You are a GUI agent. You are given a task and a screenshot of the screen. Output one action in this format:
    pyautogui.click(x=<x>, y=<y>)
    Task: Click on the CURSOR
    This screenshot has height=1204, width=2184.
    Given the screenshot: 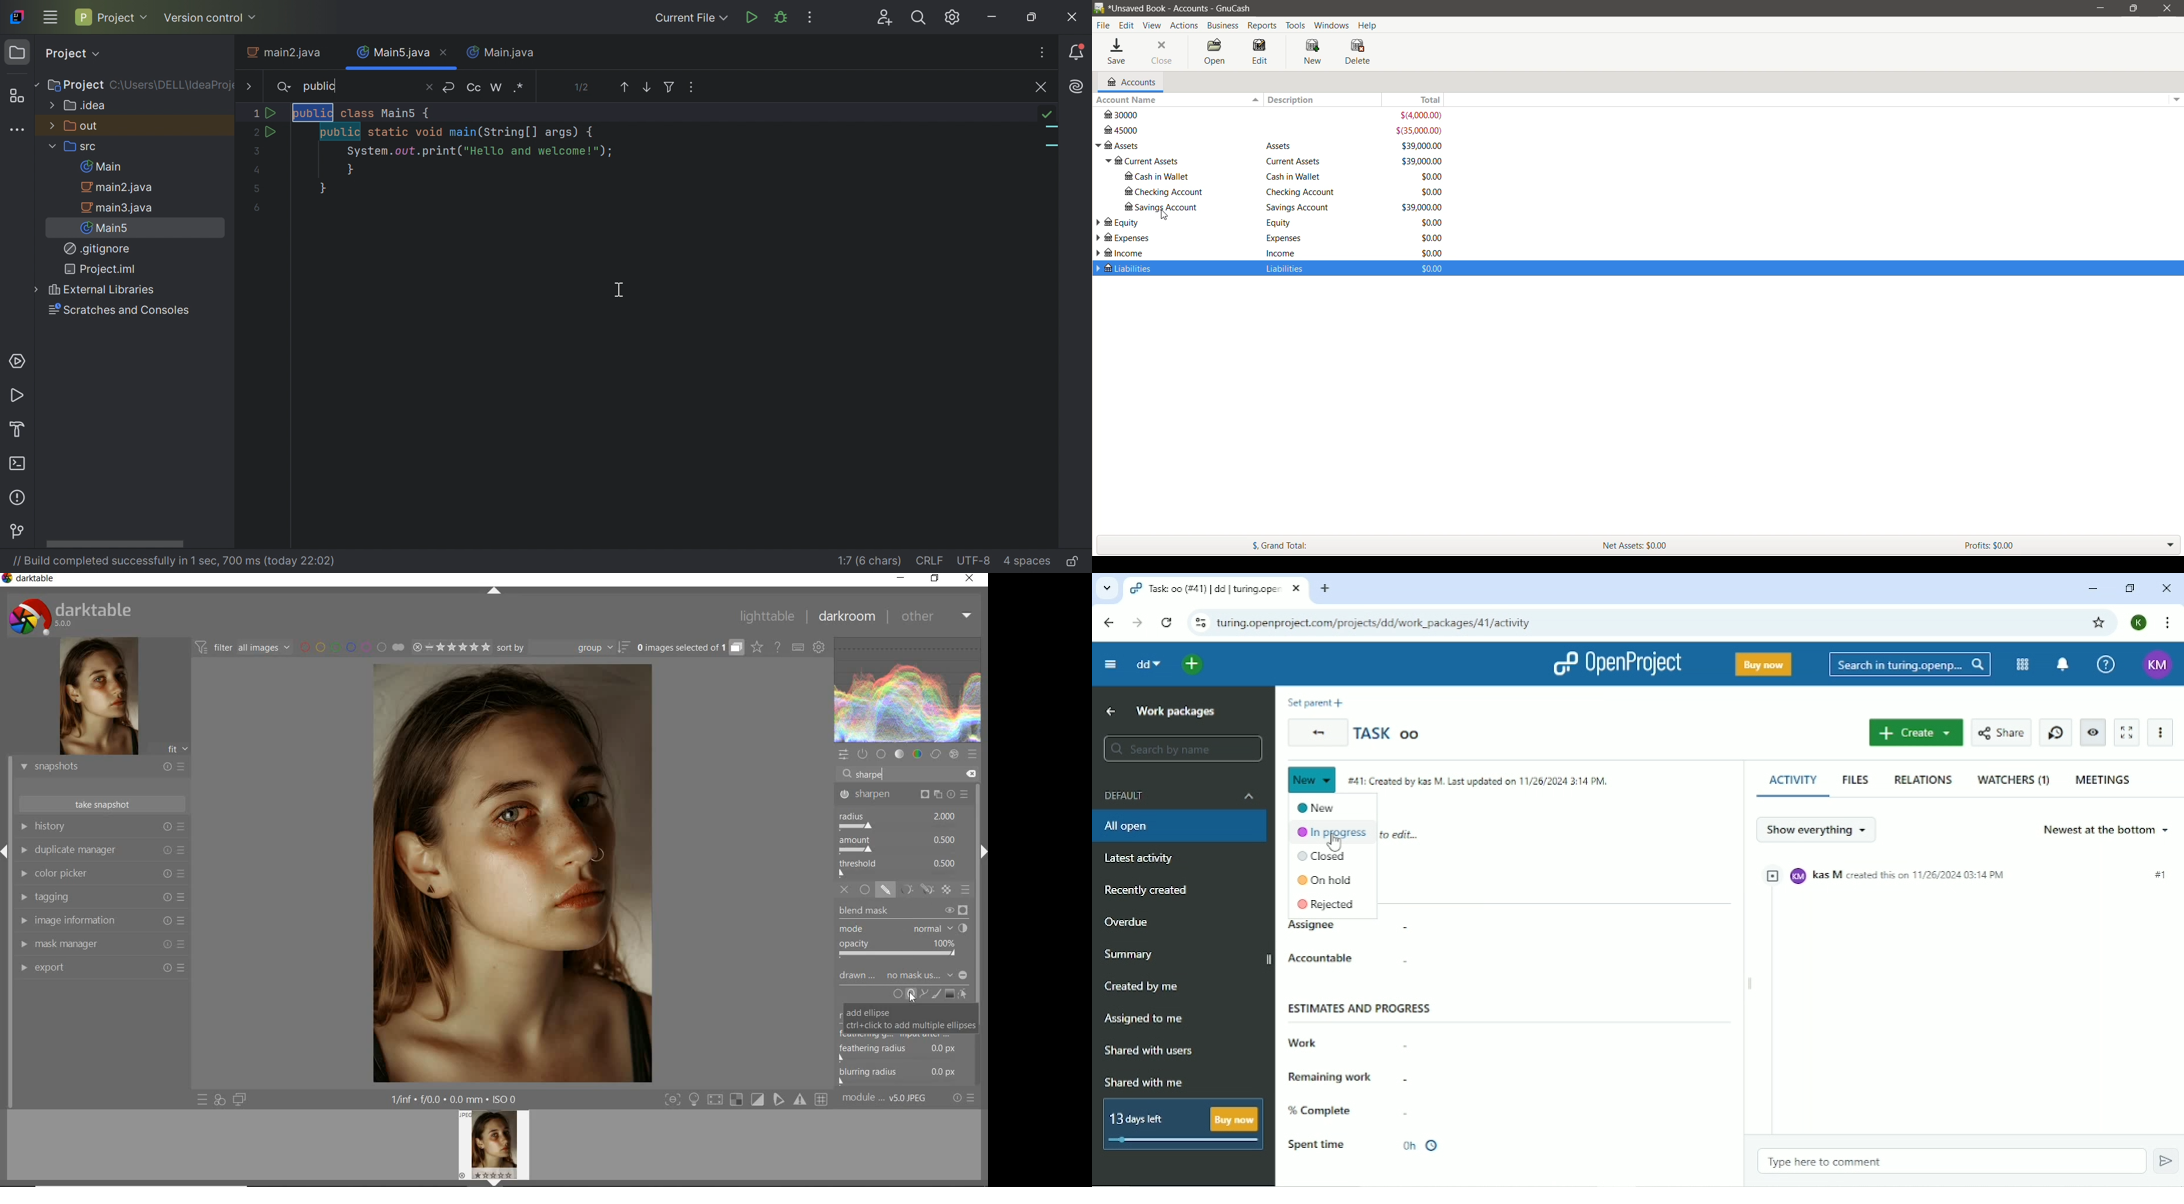 What is the action you would take?
    pyautogui.click(x=912, y=998)
    